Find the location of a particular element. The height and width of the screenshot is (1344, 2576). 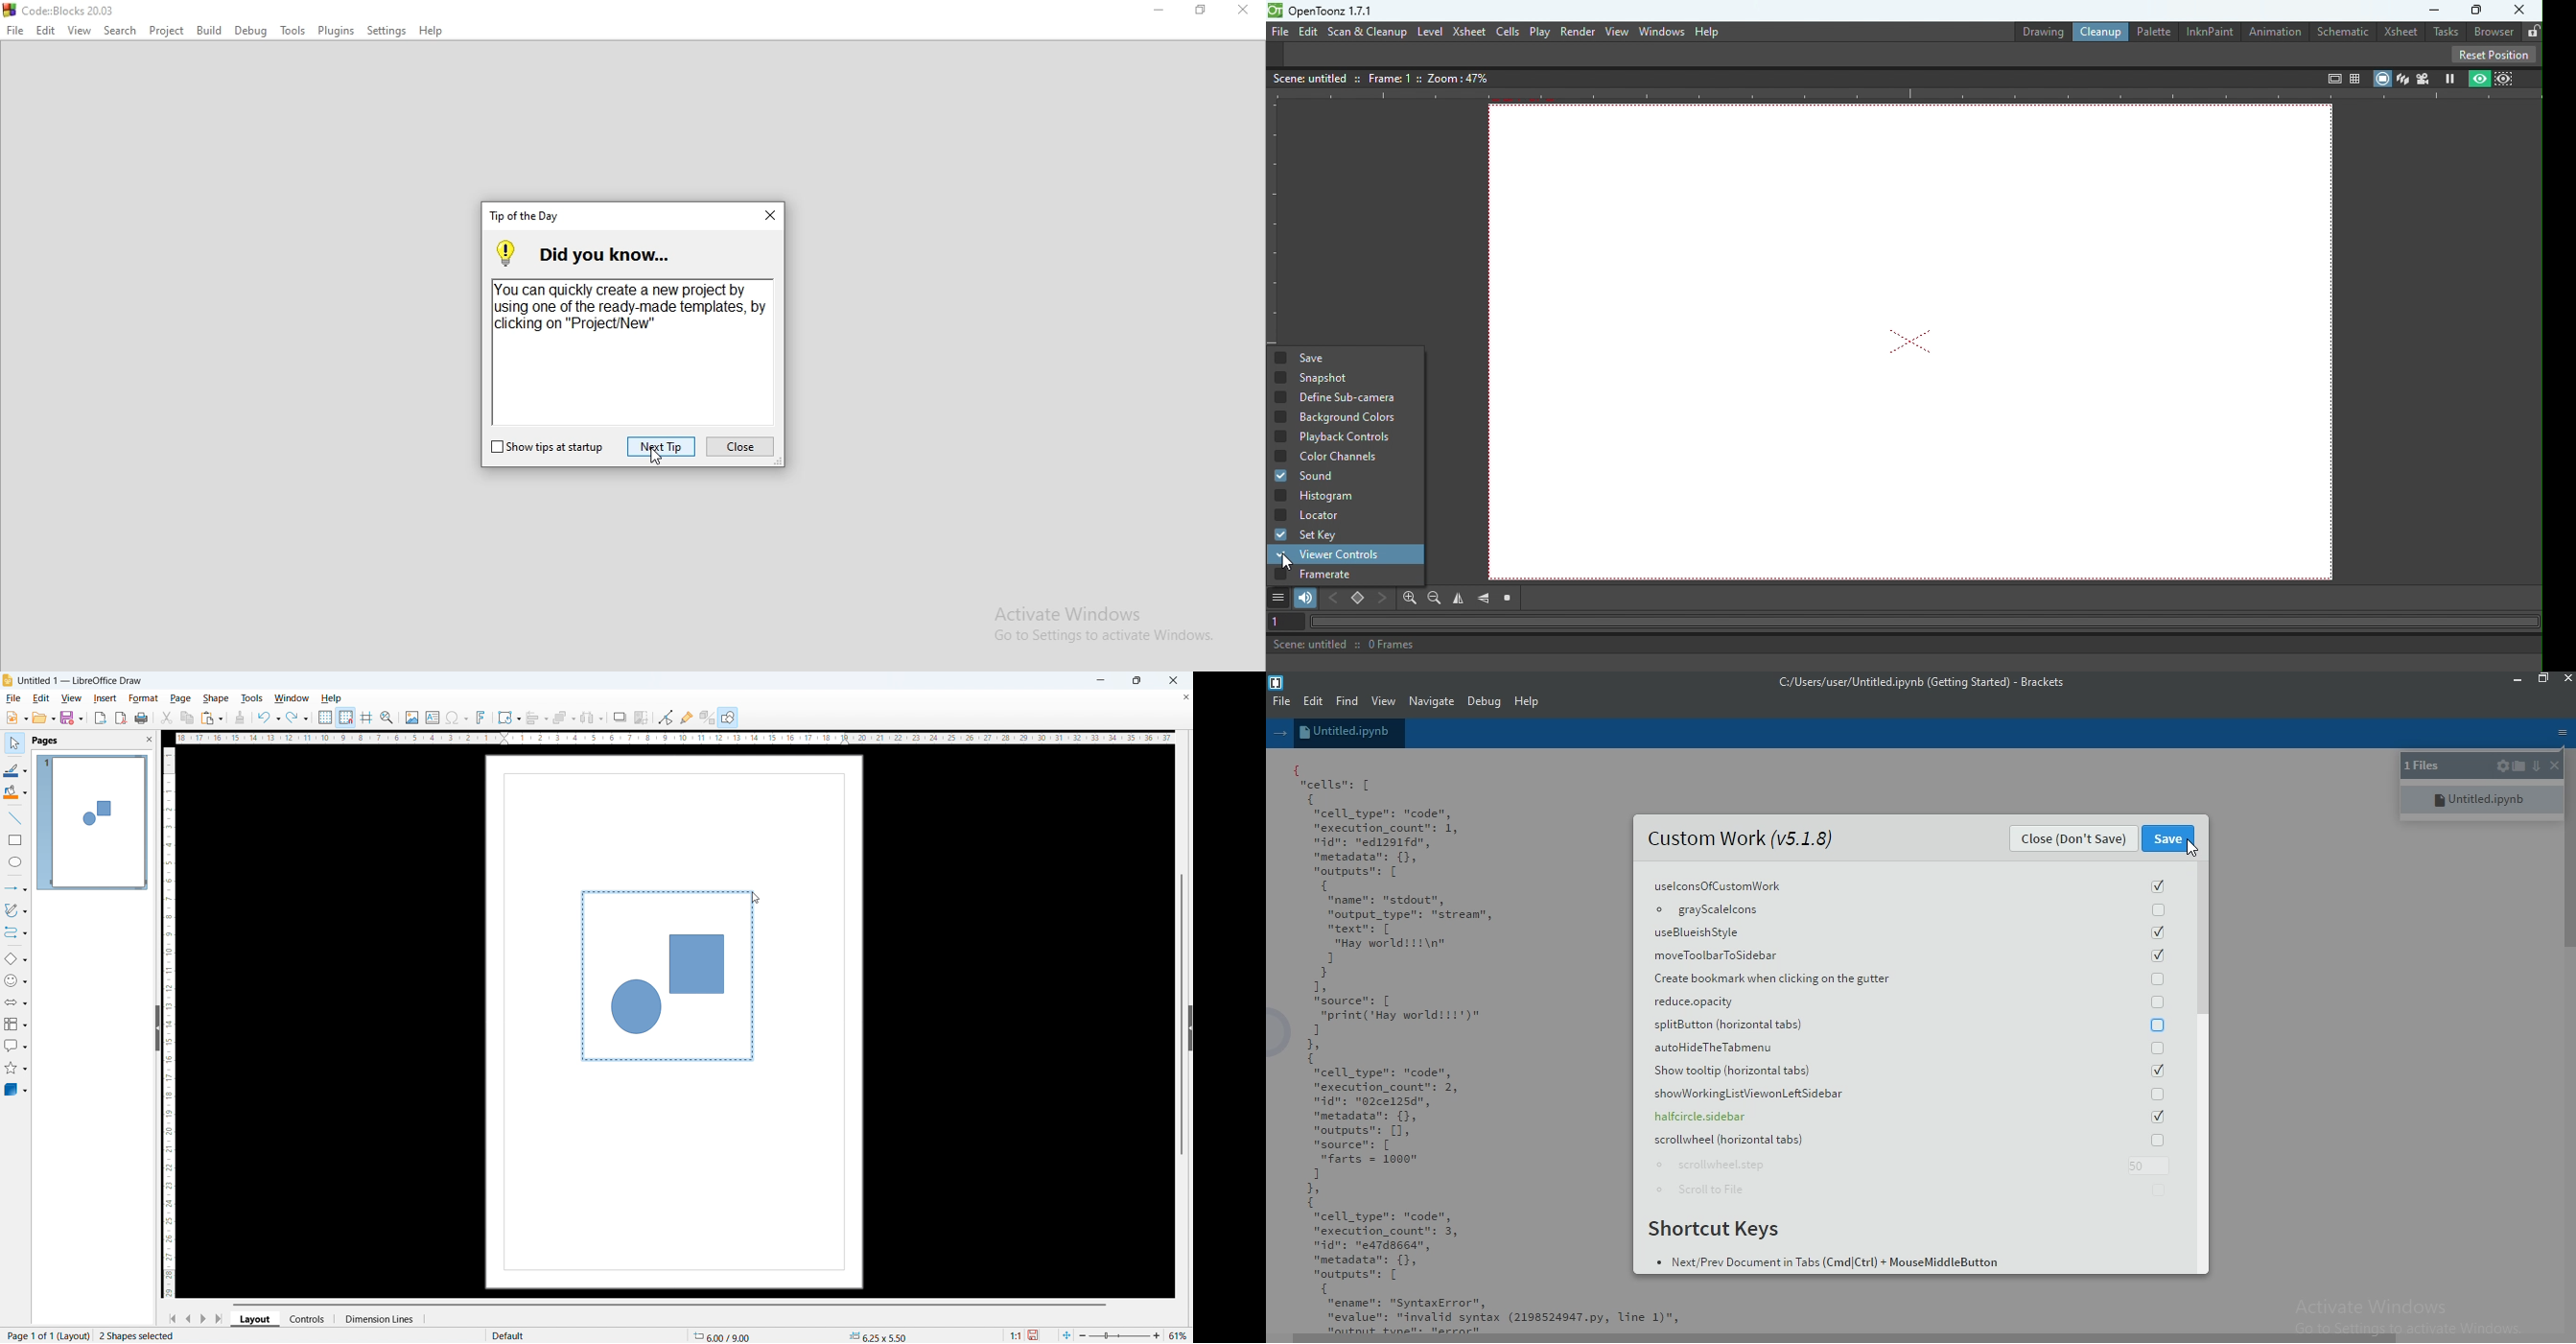

open is located at coordinates (44, 718).